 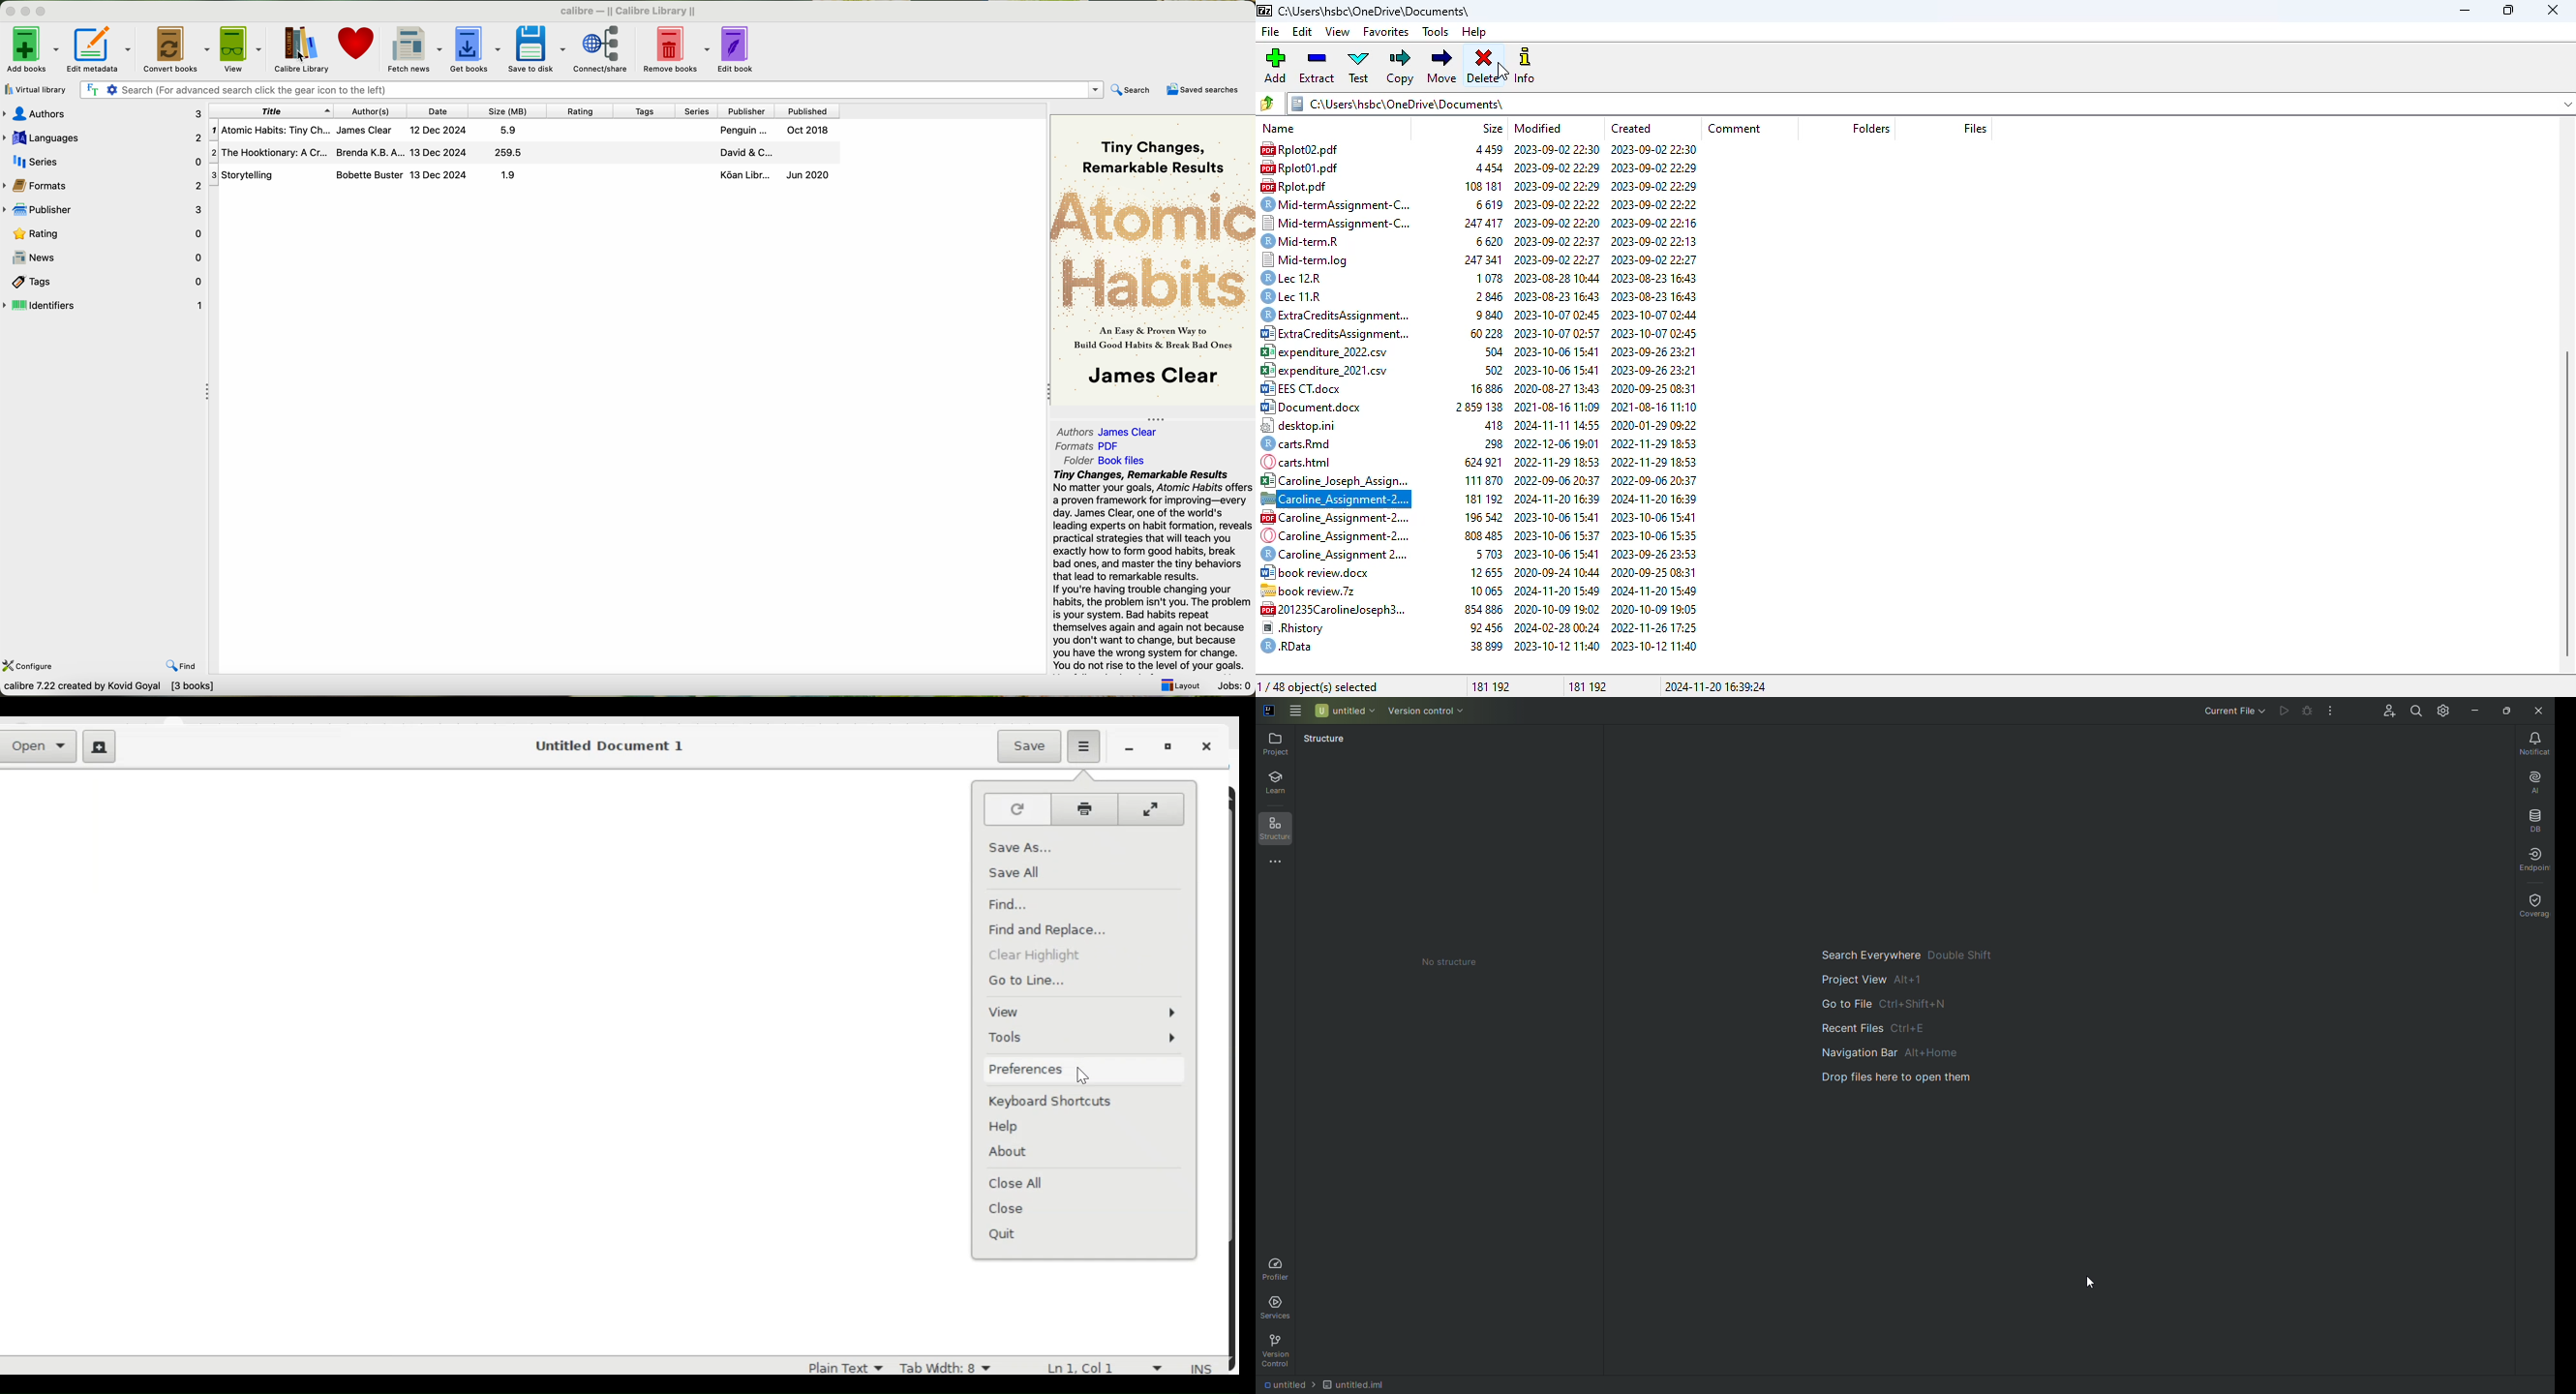 I want to click on 2023-09-02 22:37, so click(x=1557, y=239).